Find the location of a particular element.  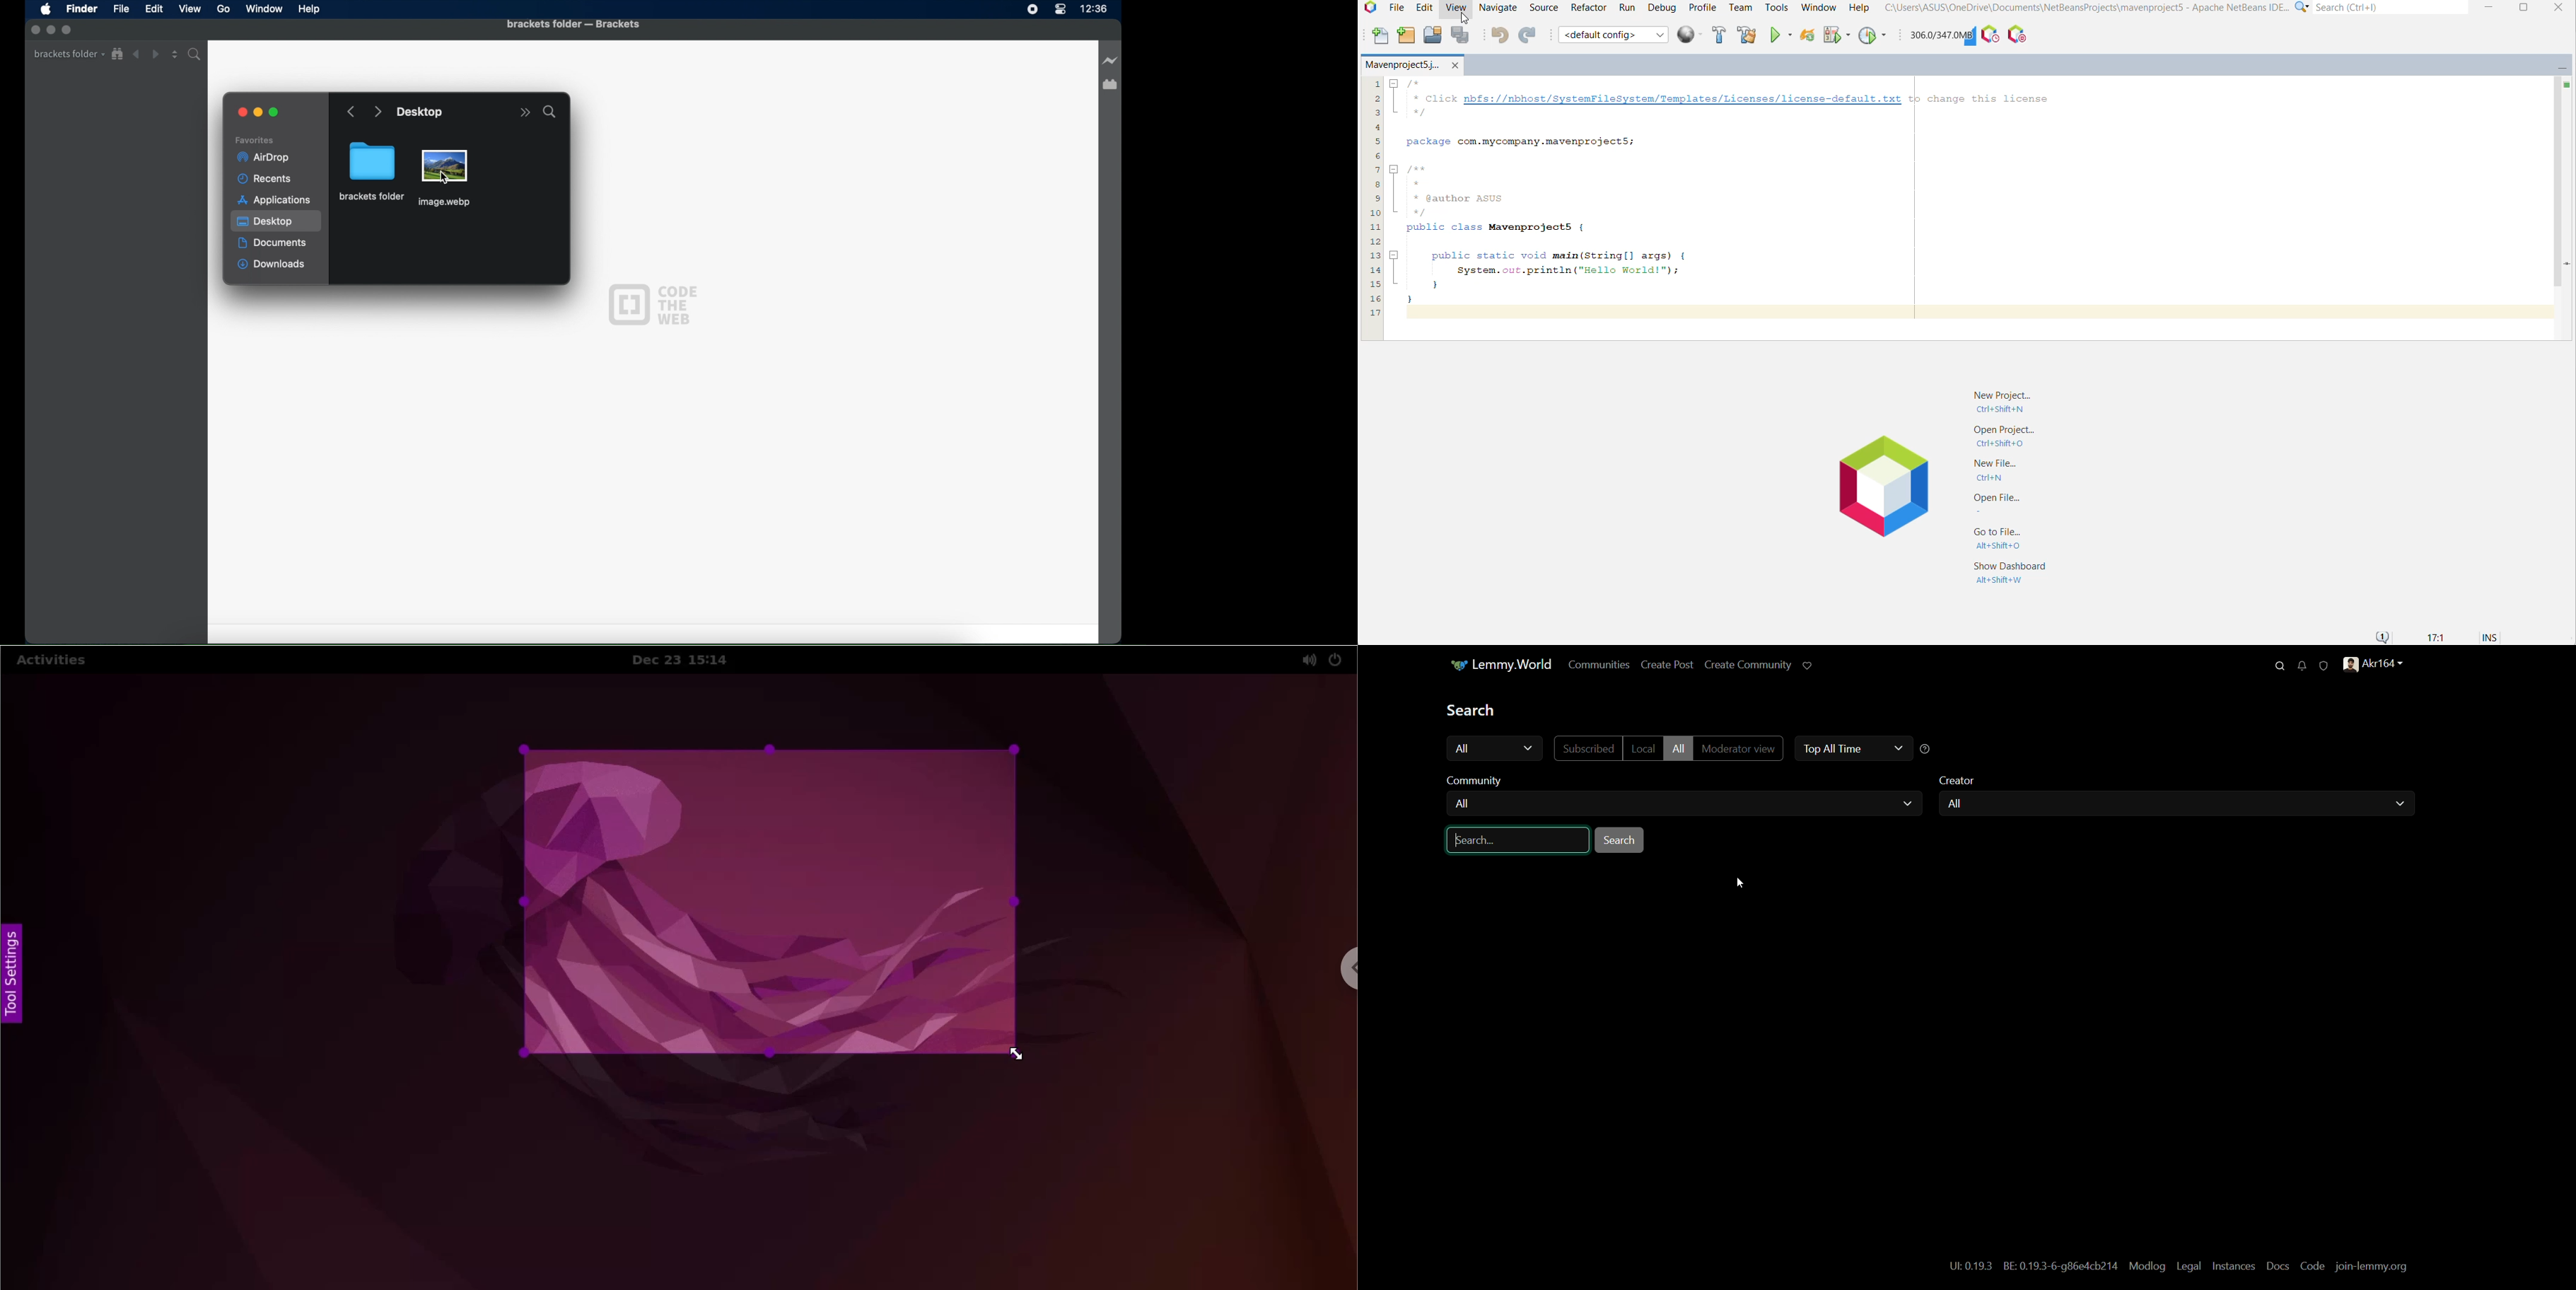

cursor is located at coordinates (1740, 883).